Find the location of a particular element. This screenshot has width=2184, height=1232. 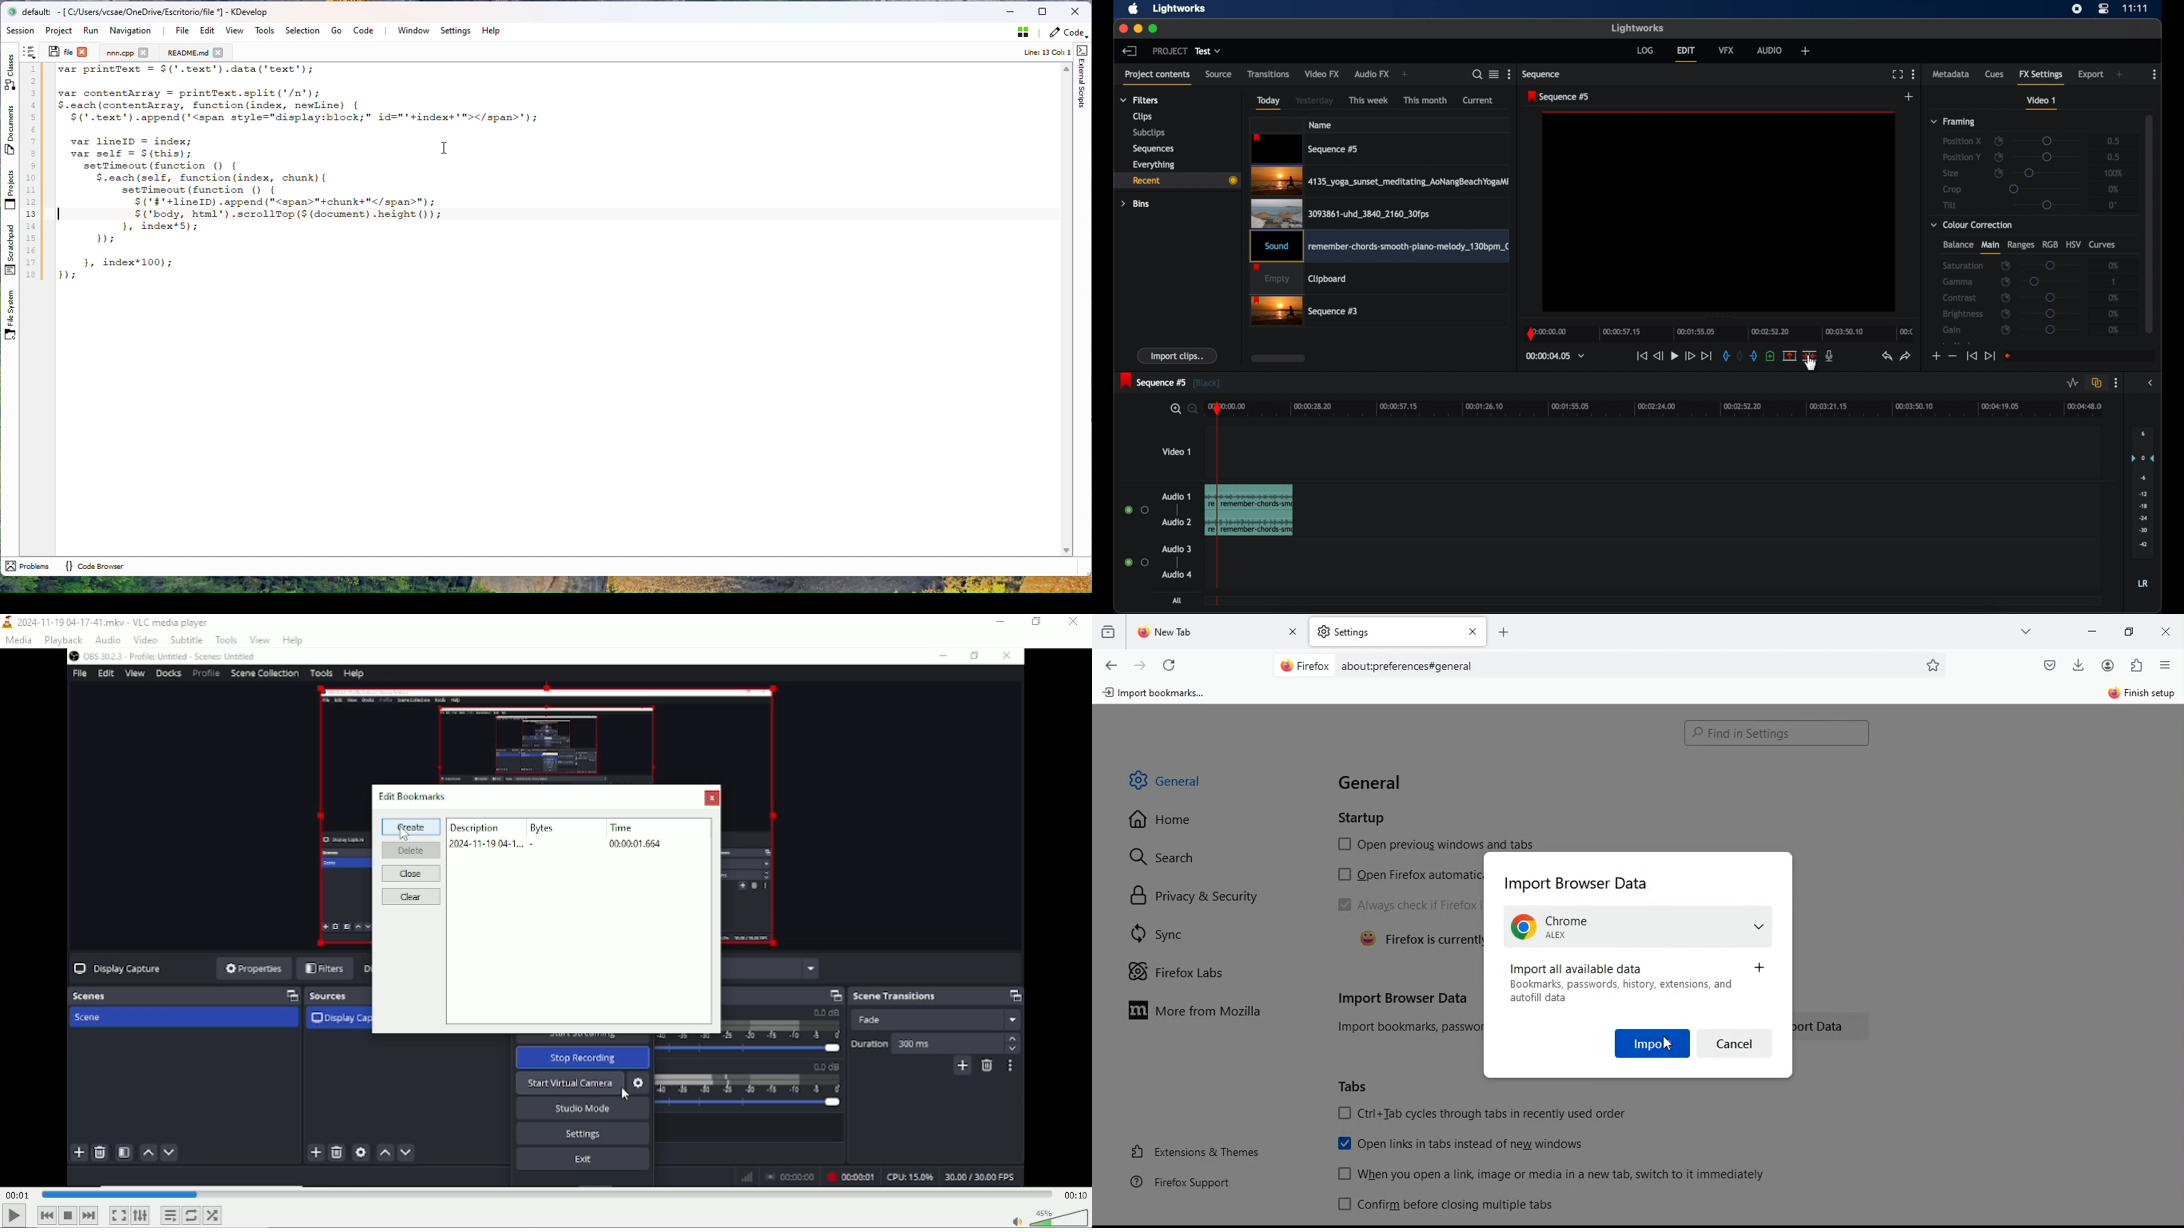

search is located at coordinates (1166, 859).